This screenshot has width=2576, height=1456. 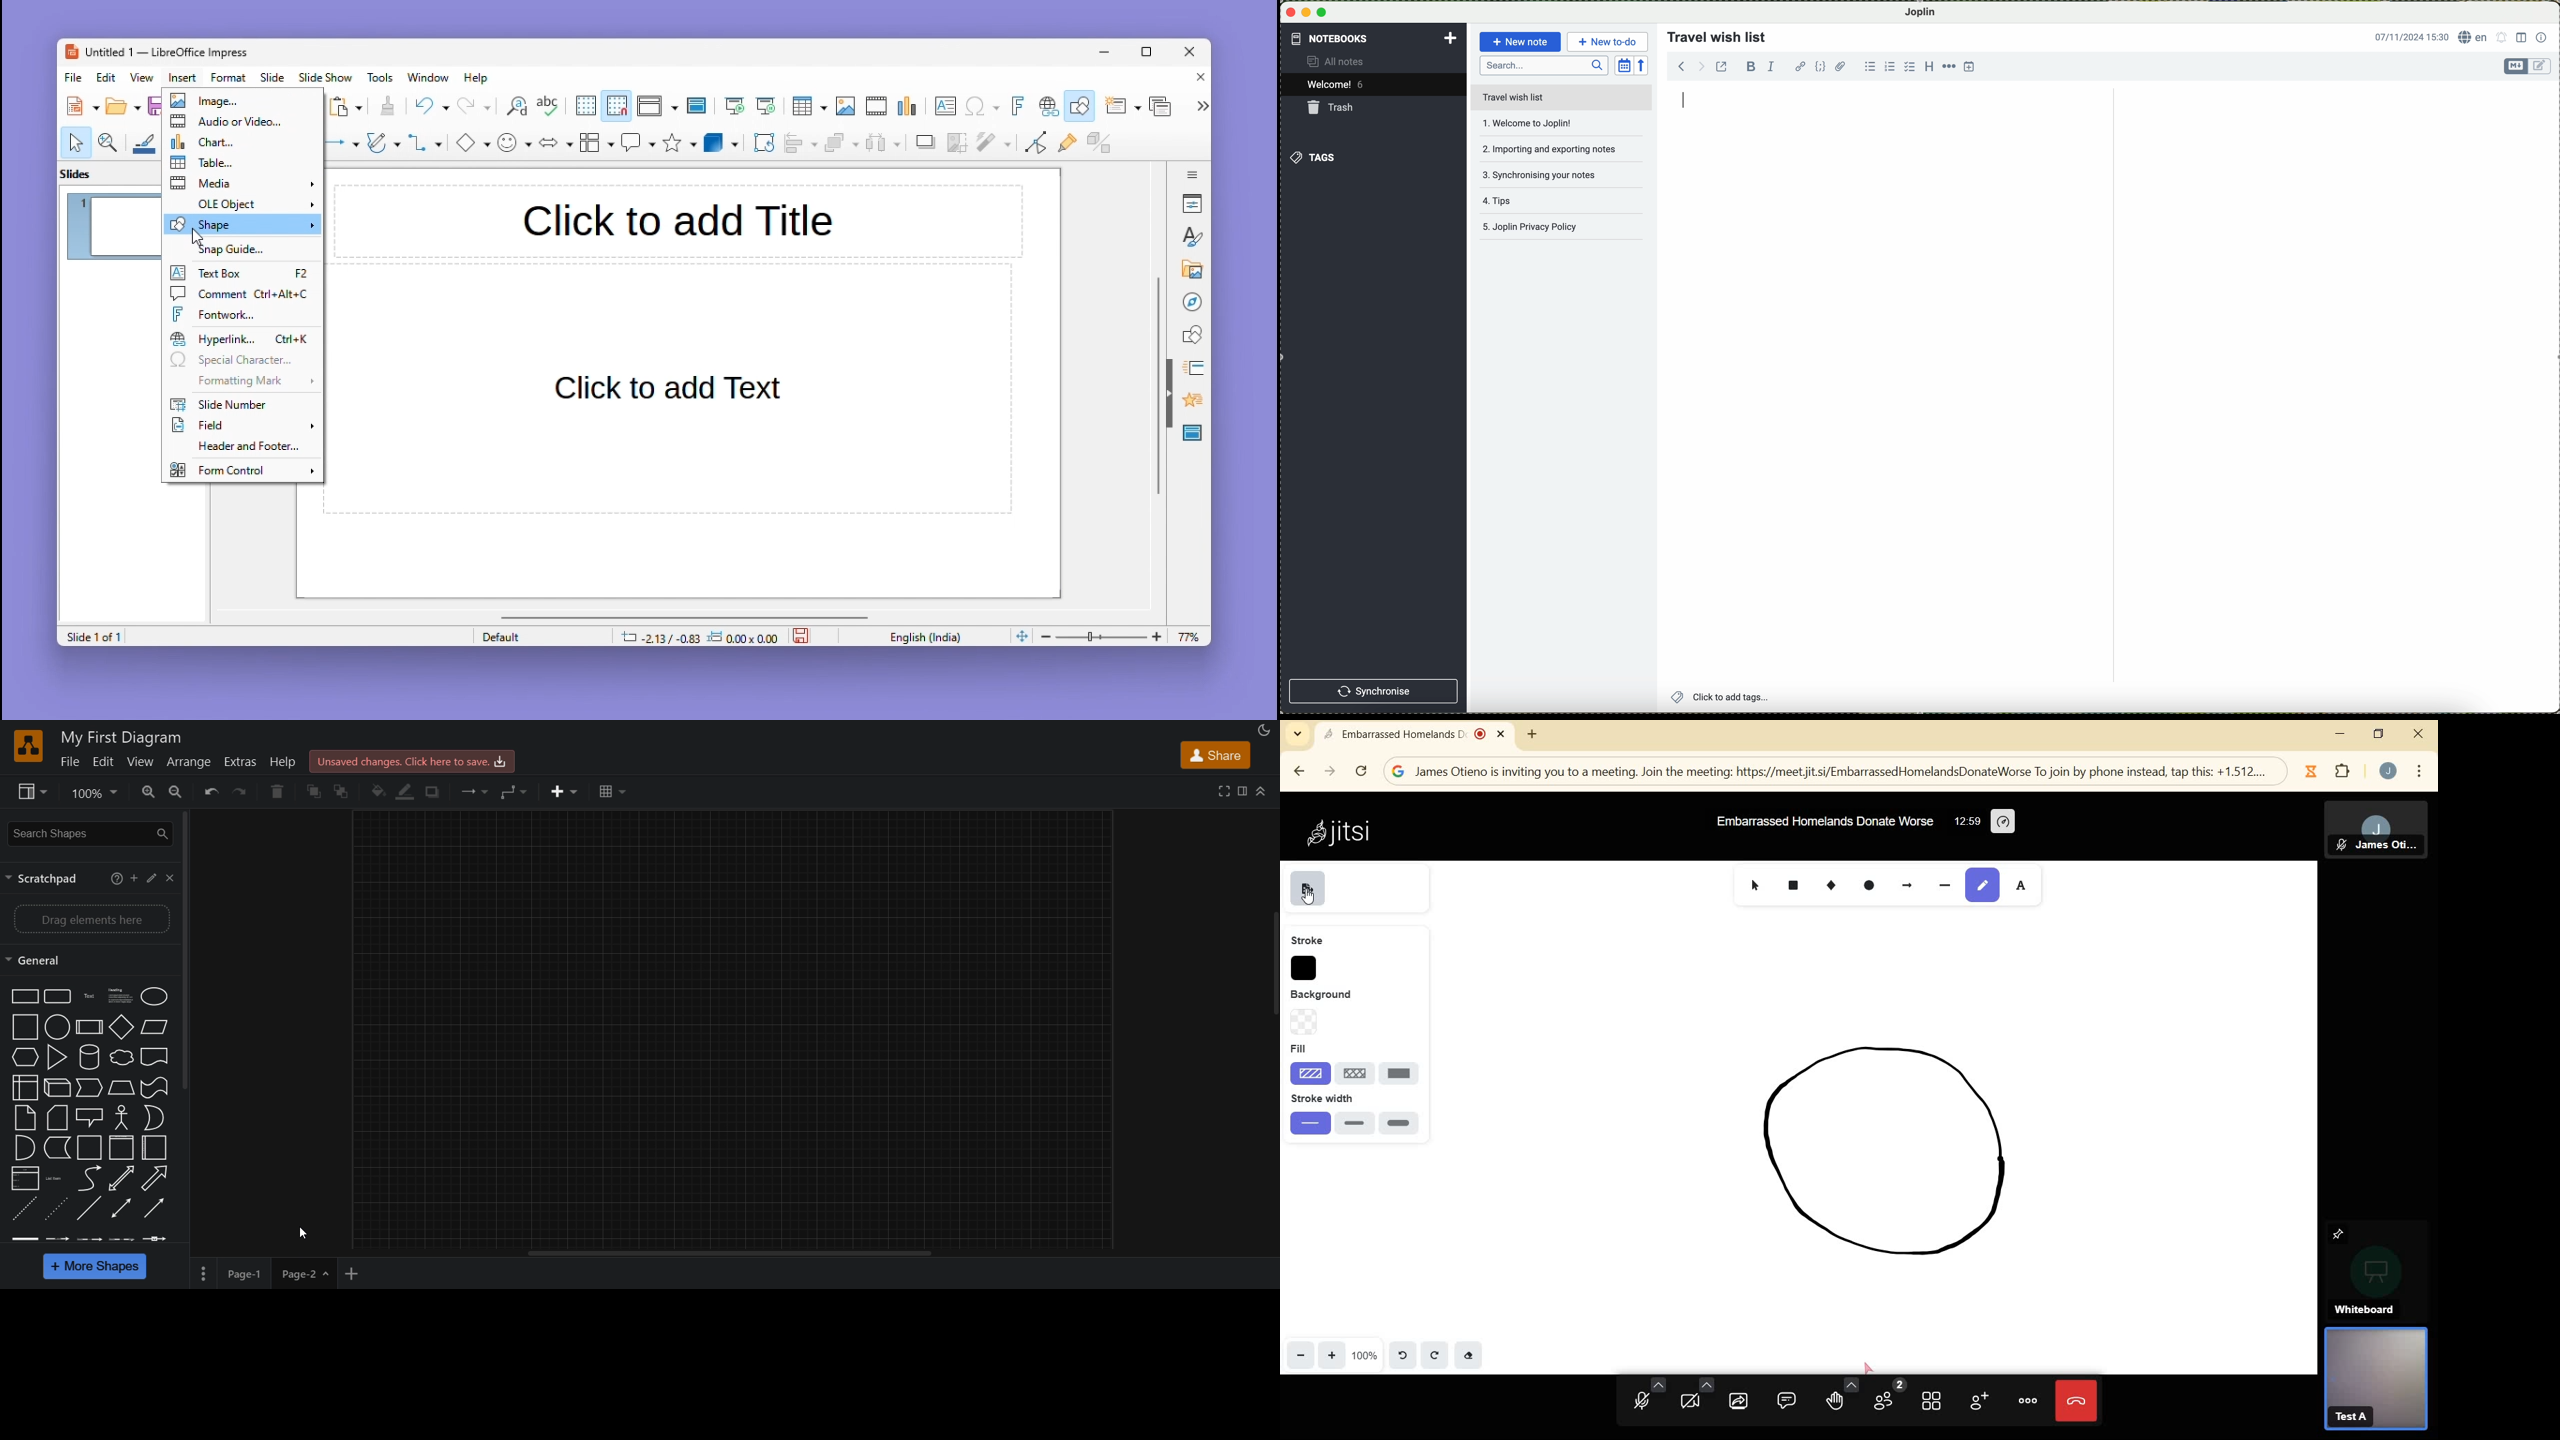 I want to click on copy format, so click(x=386, y=108).